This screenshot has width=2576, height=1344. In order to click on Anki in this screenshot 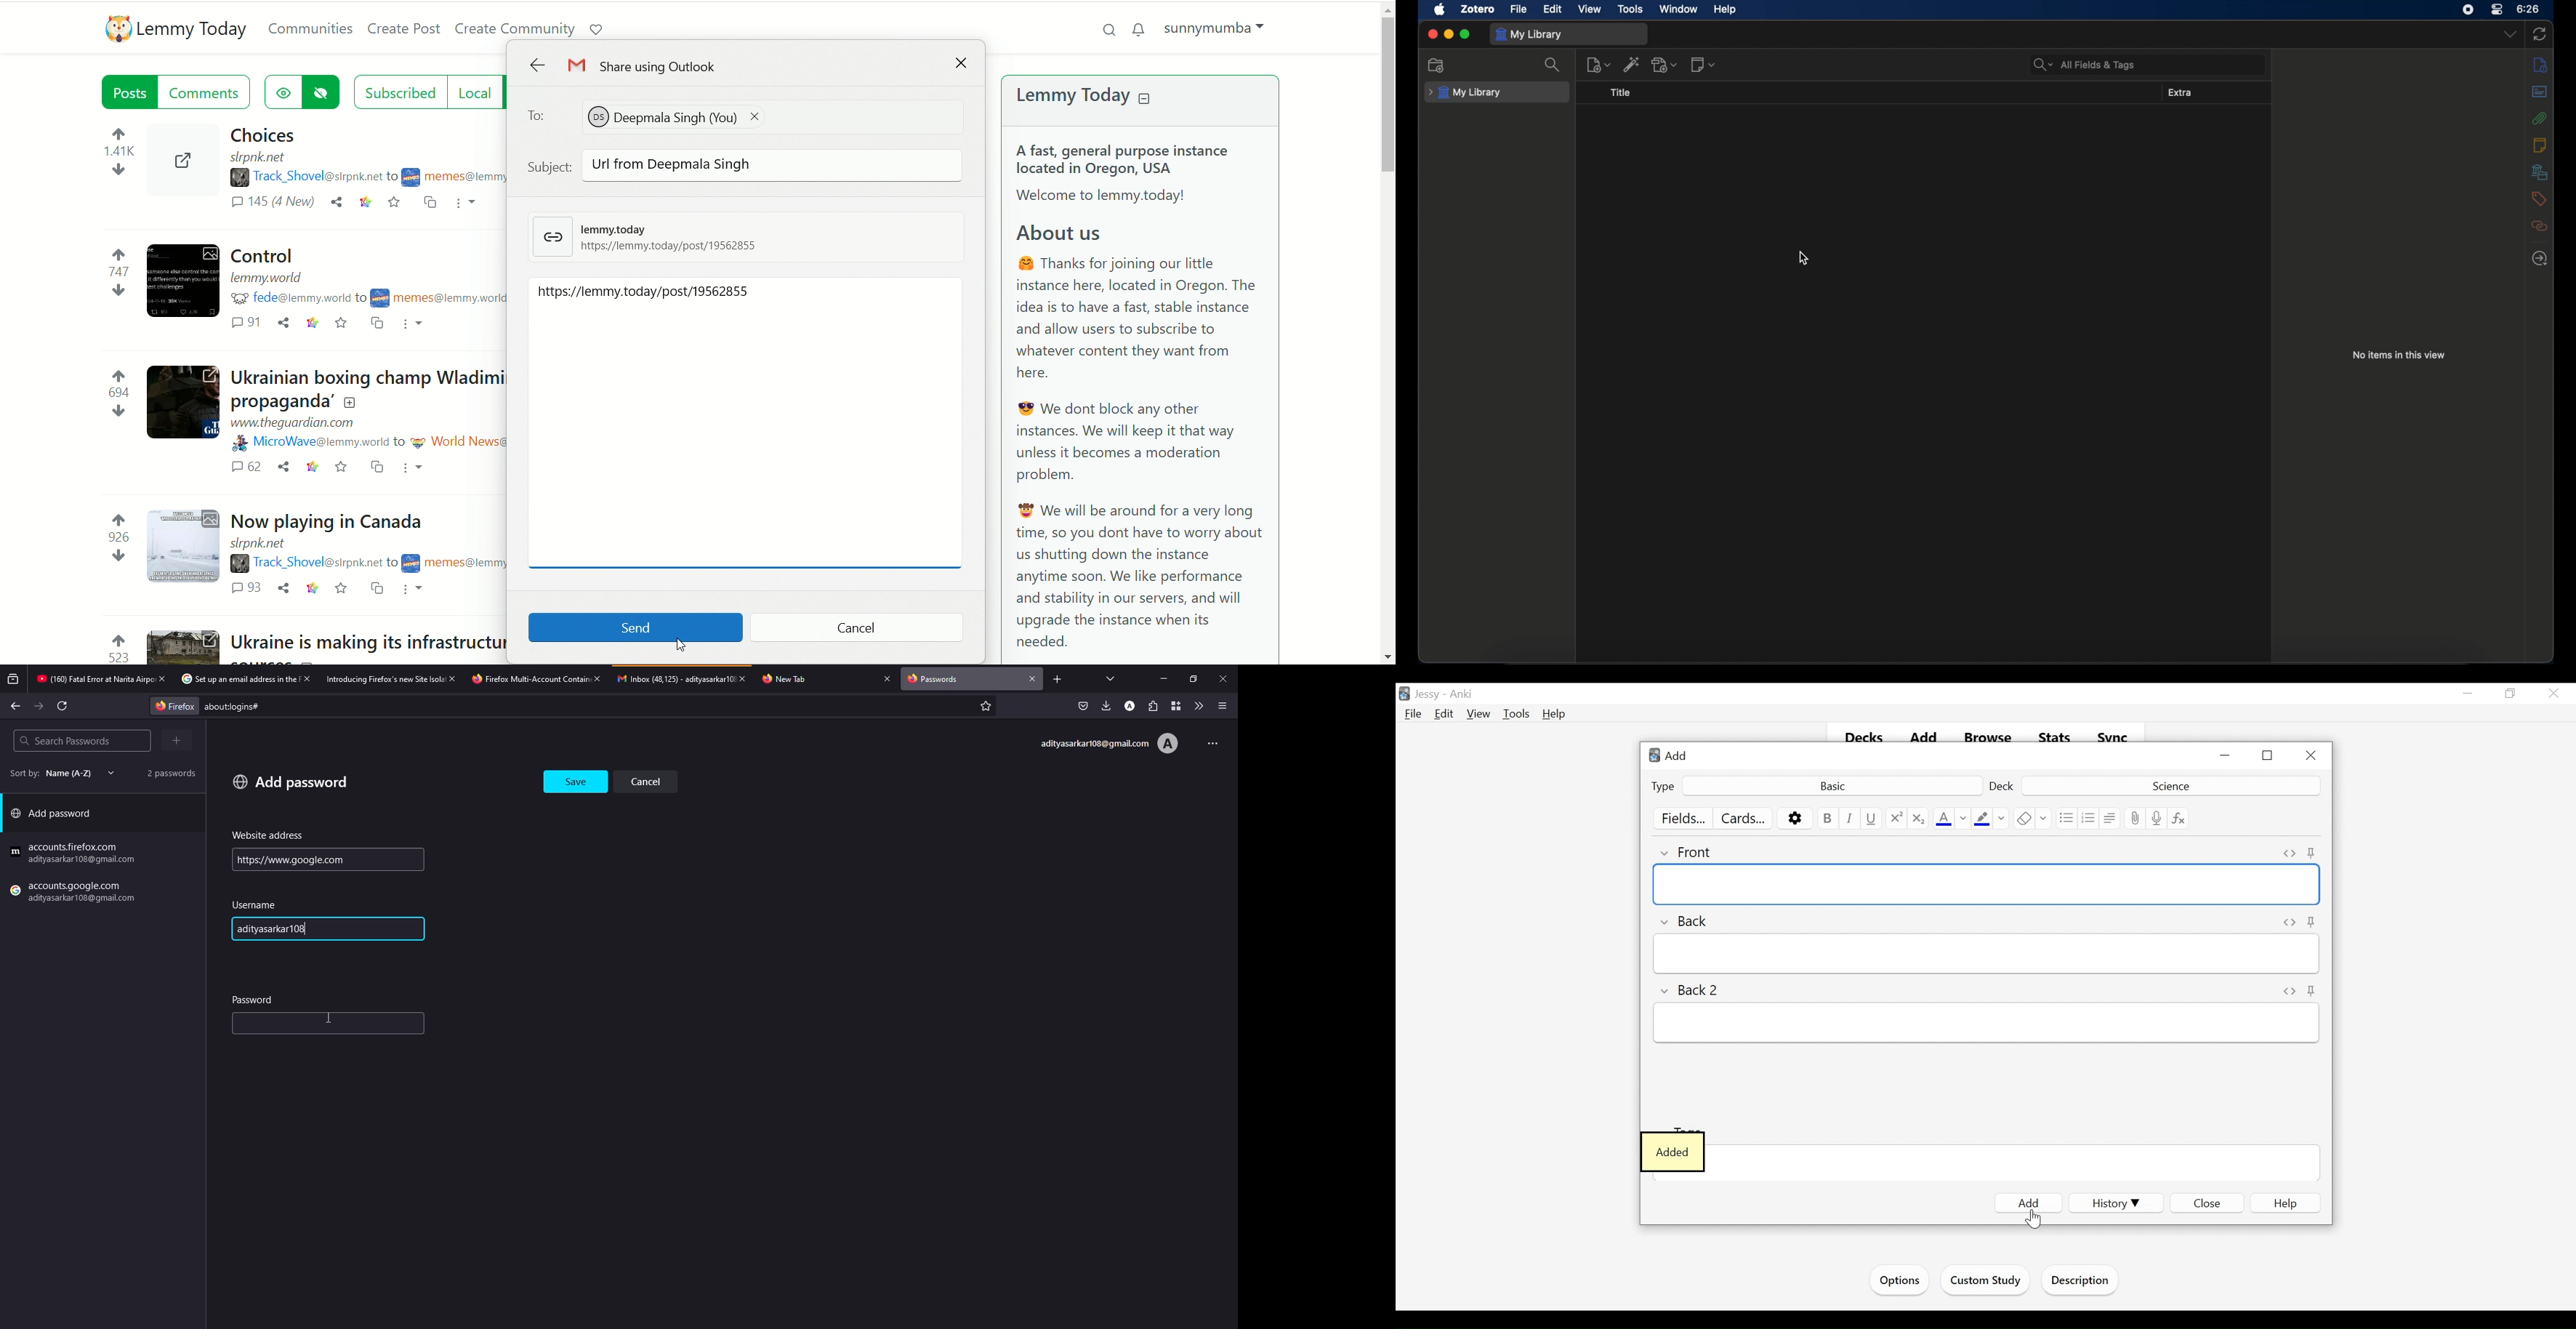, I will do `click(1461, 695)`.